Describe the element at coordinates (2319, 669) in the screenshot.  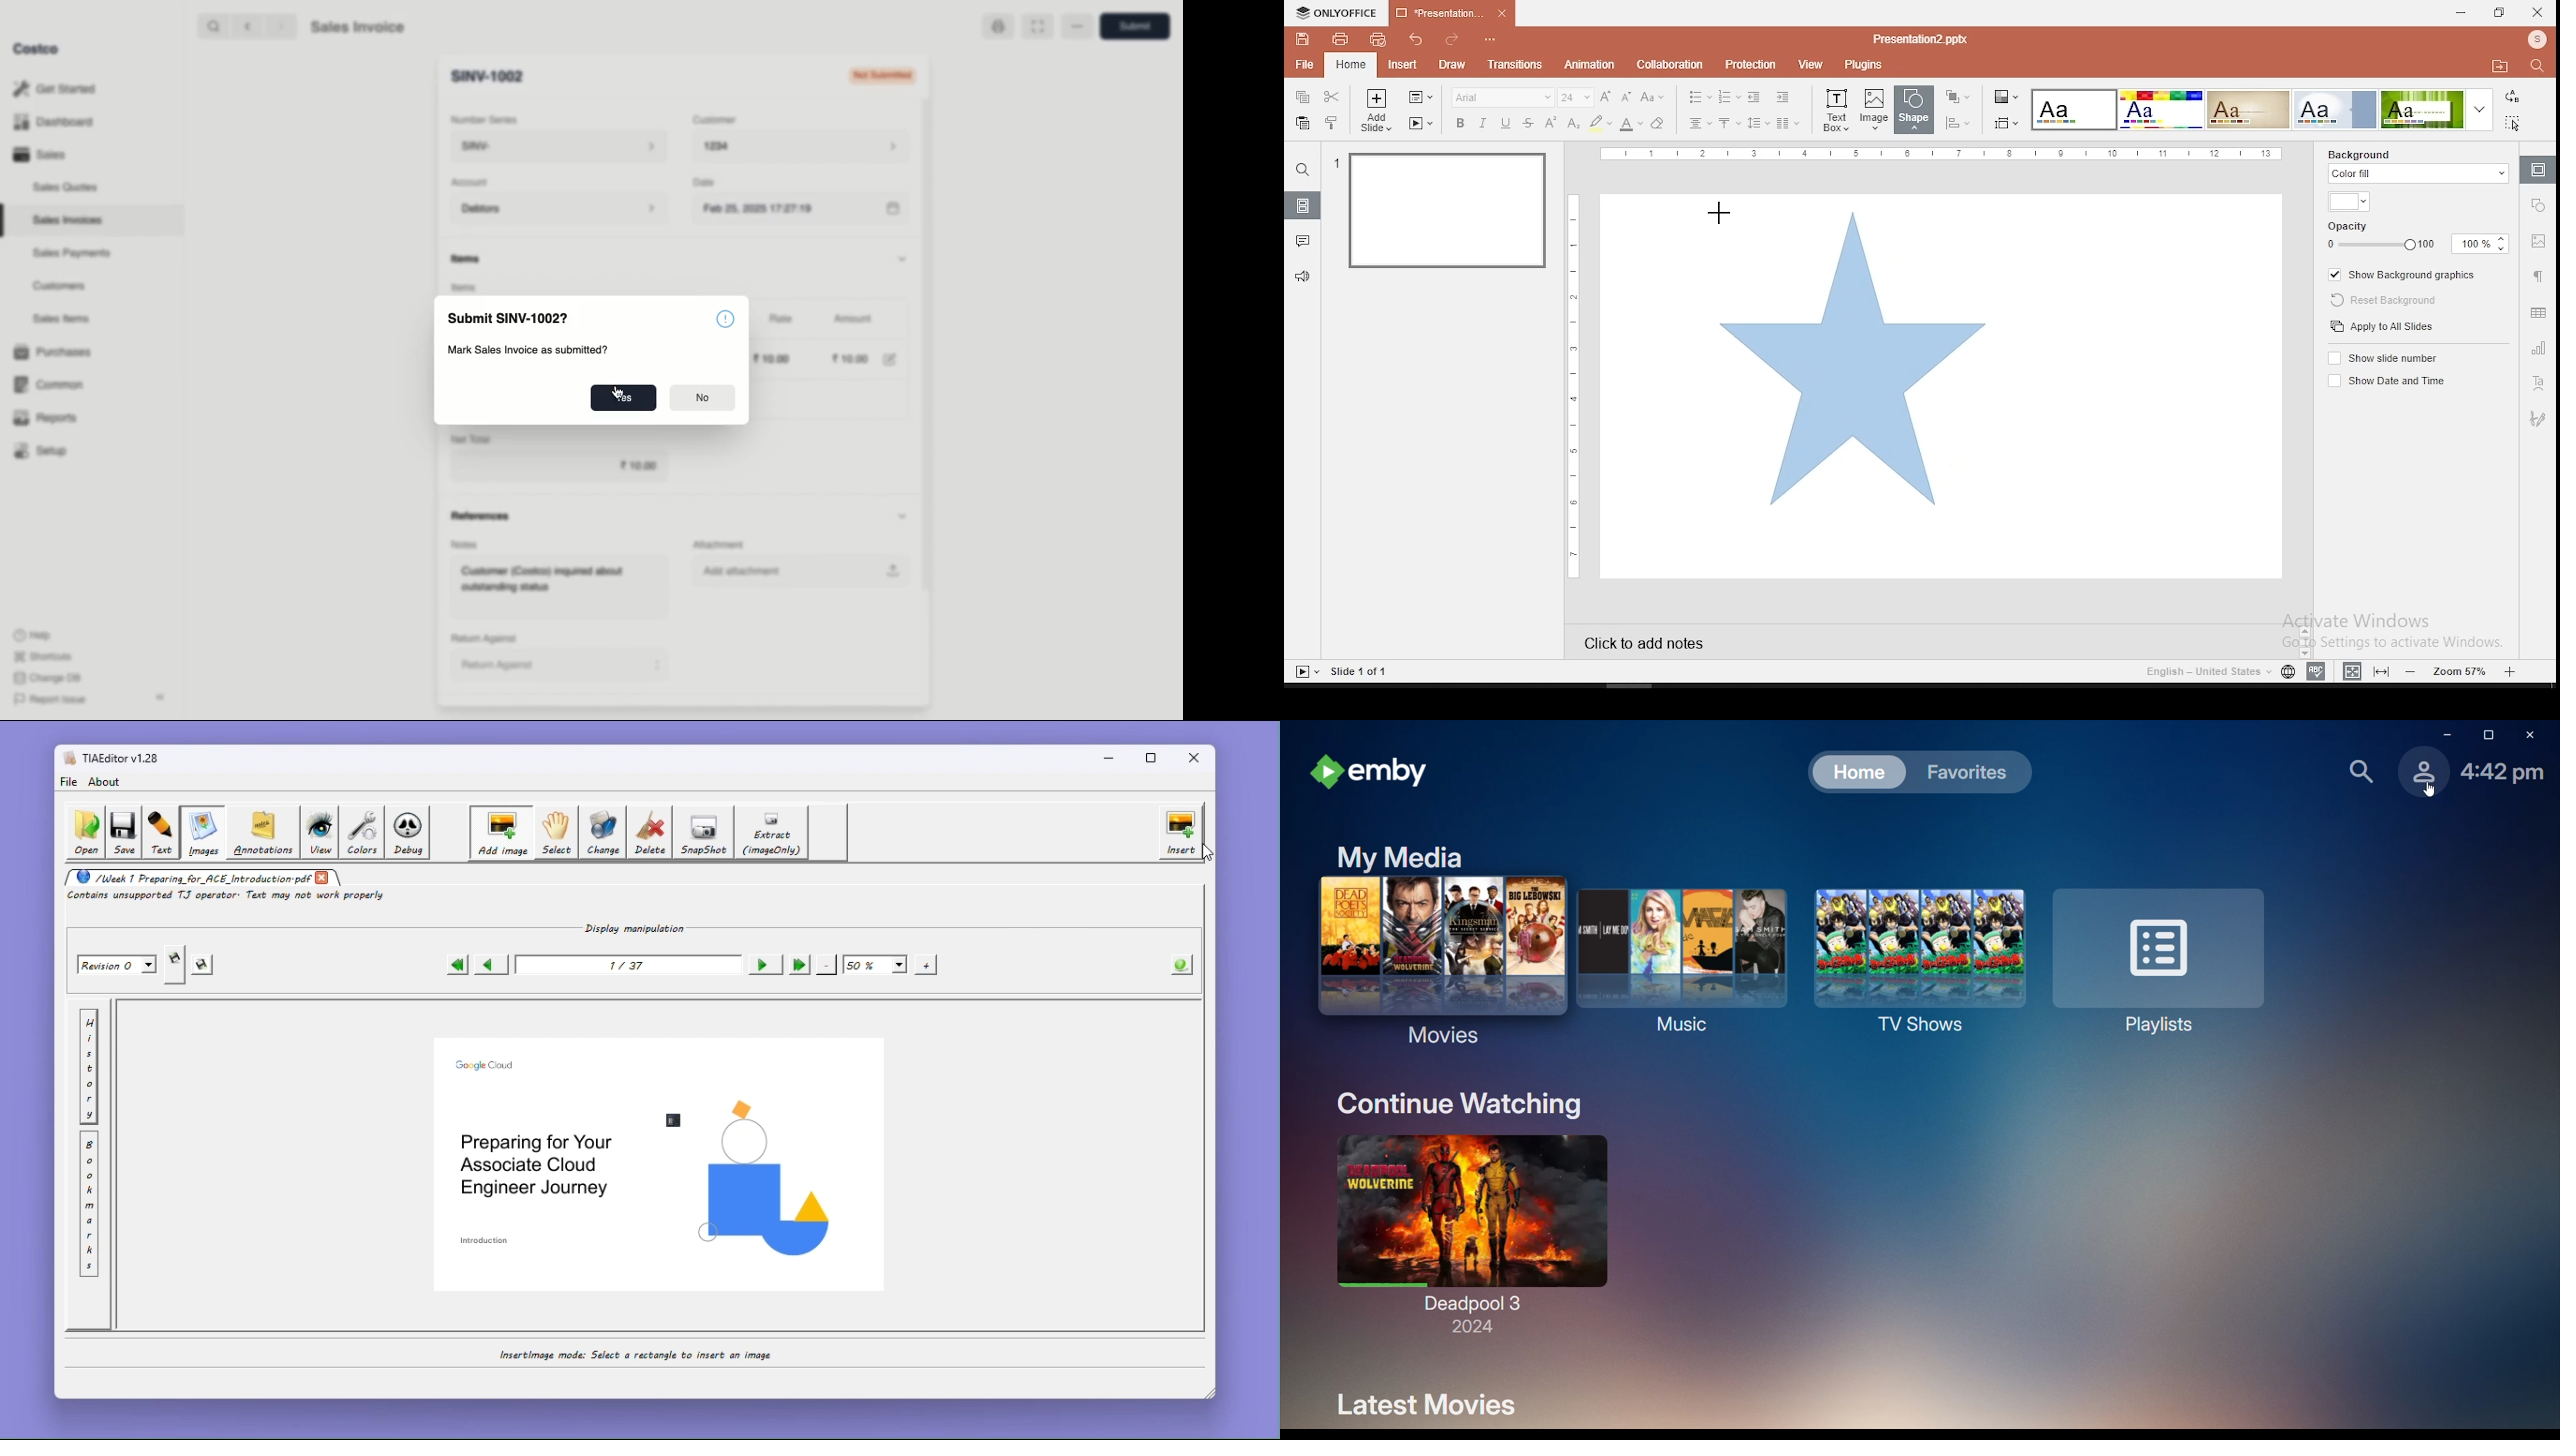
I see `spell check` at that location.